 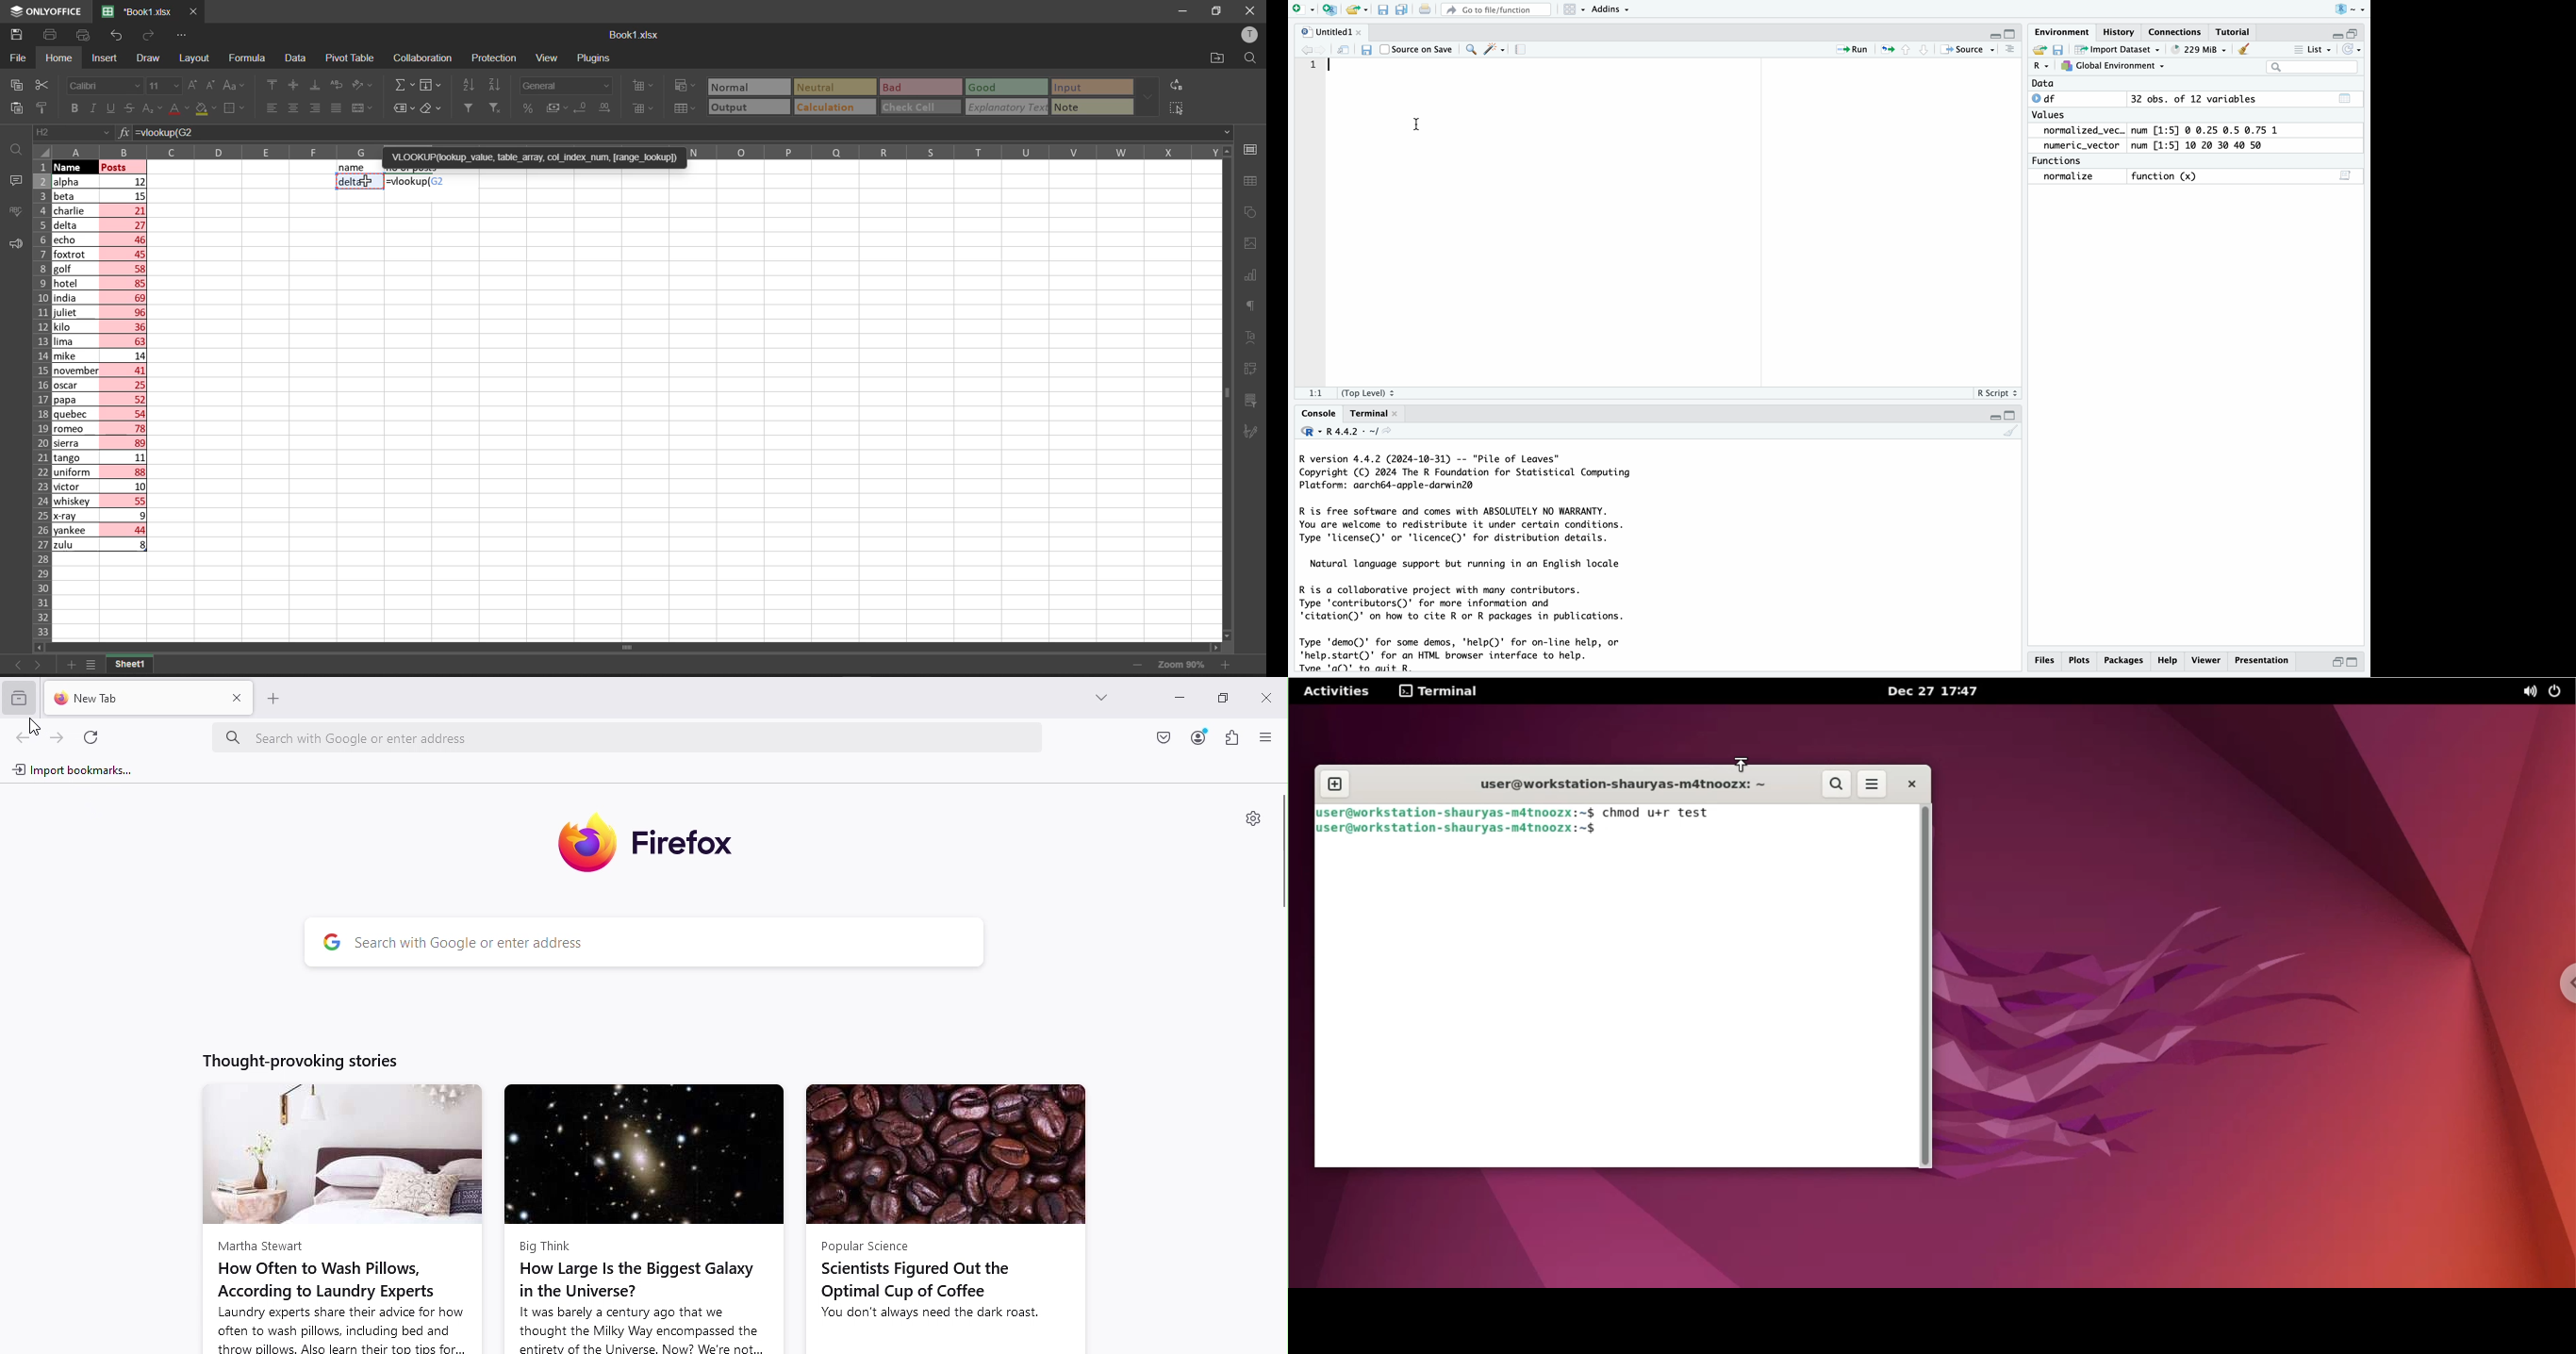 I want to click on close, so click(x=1364, y=32).